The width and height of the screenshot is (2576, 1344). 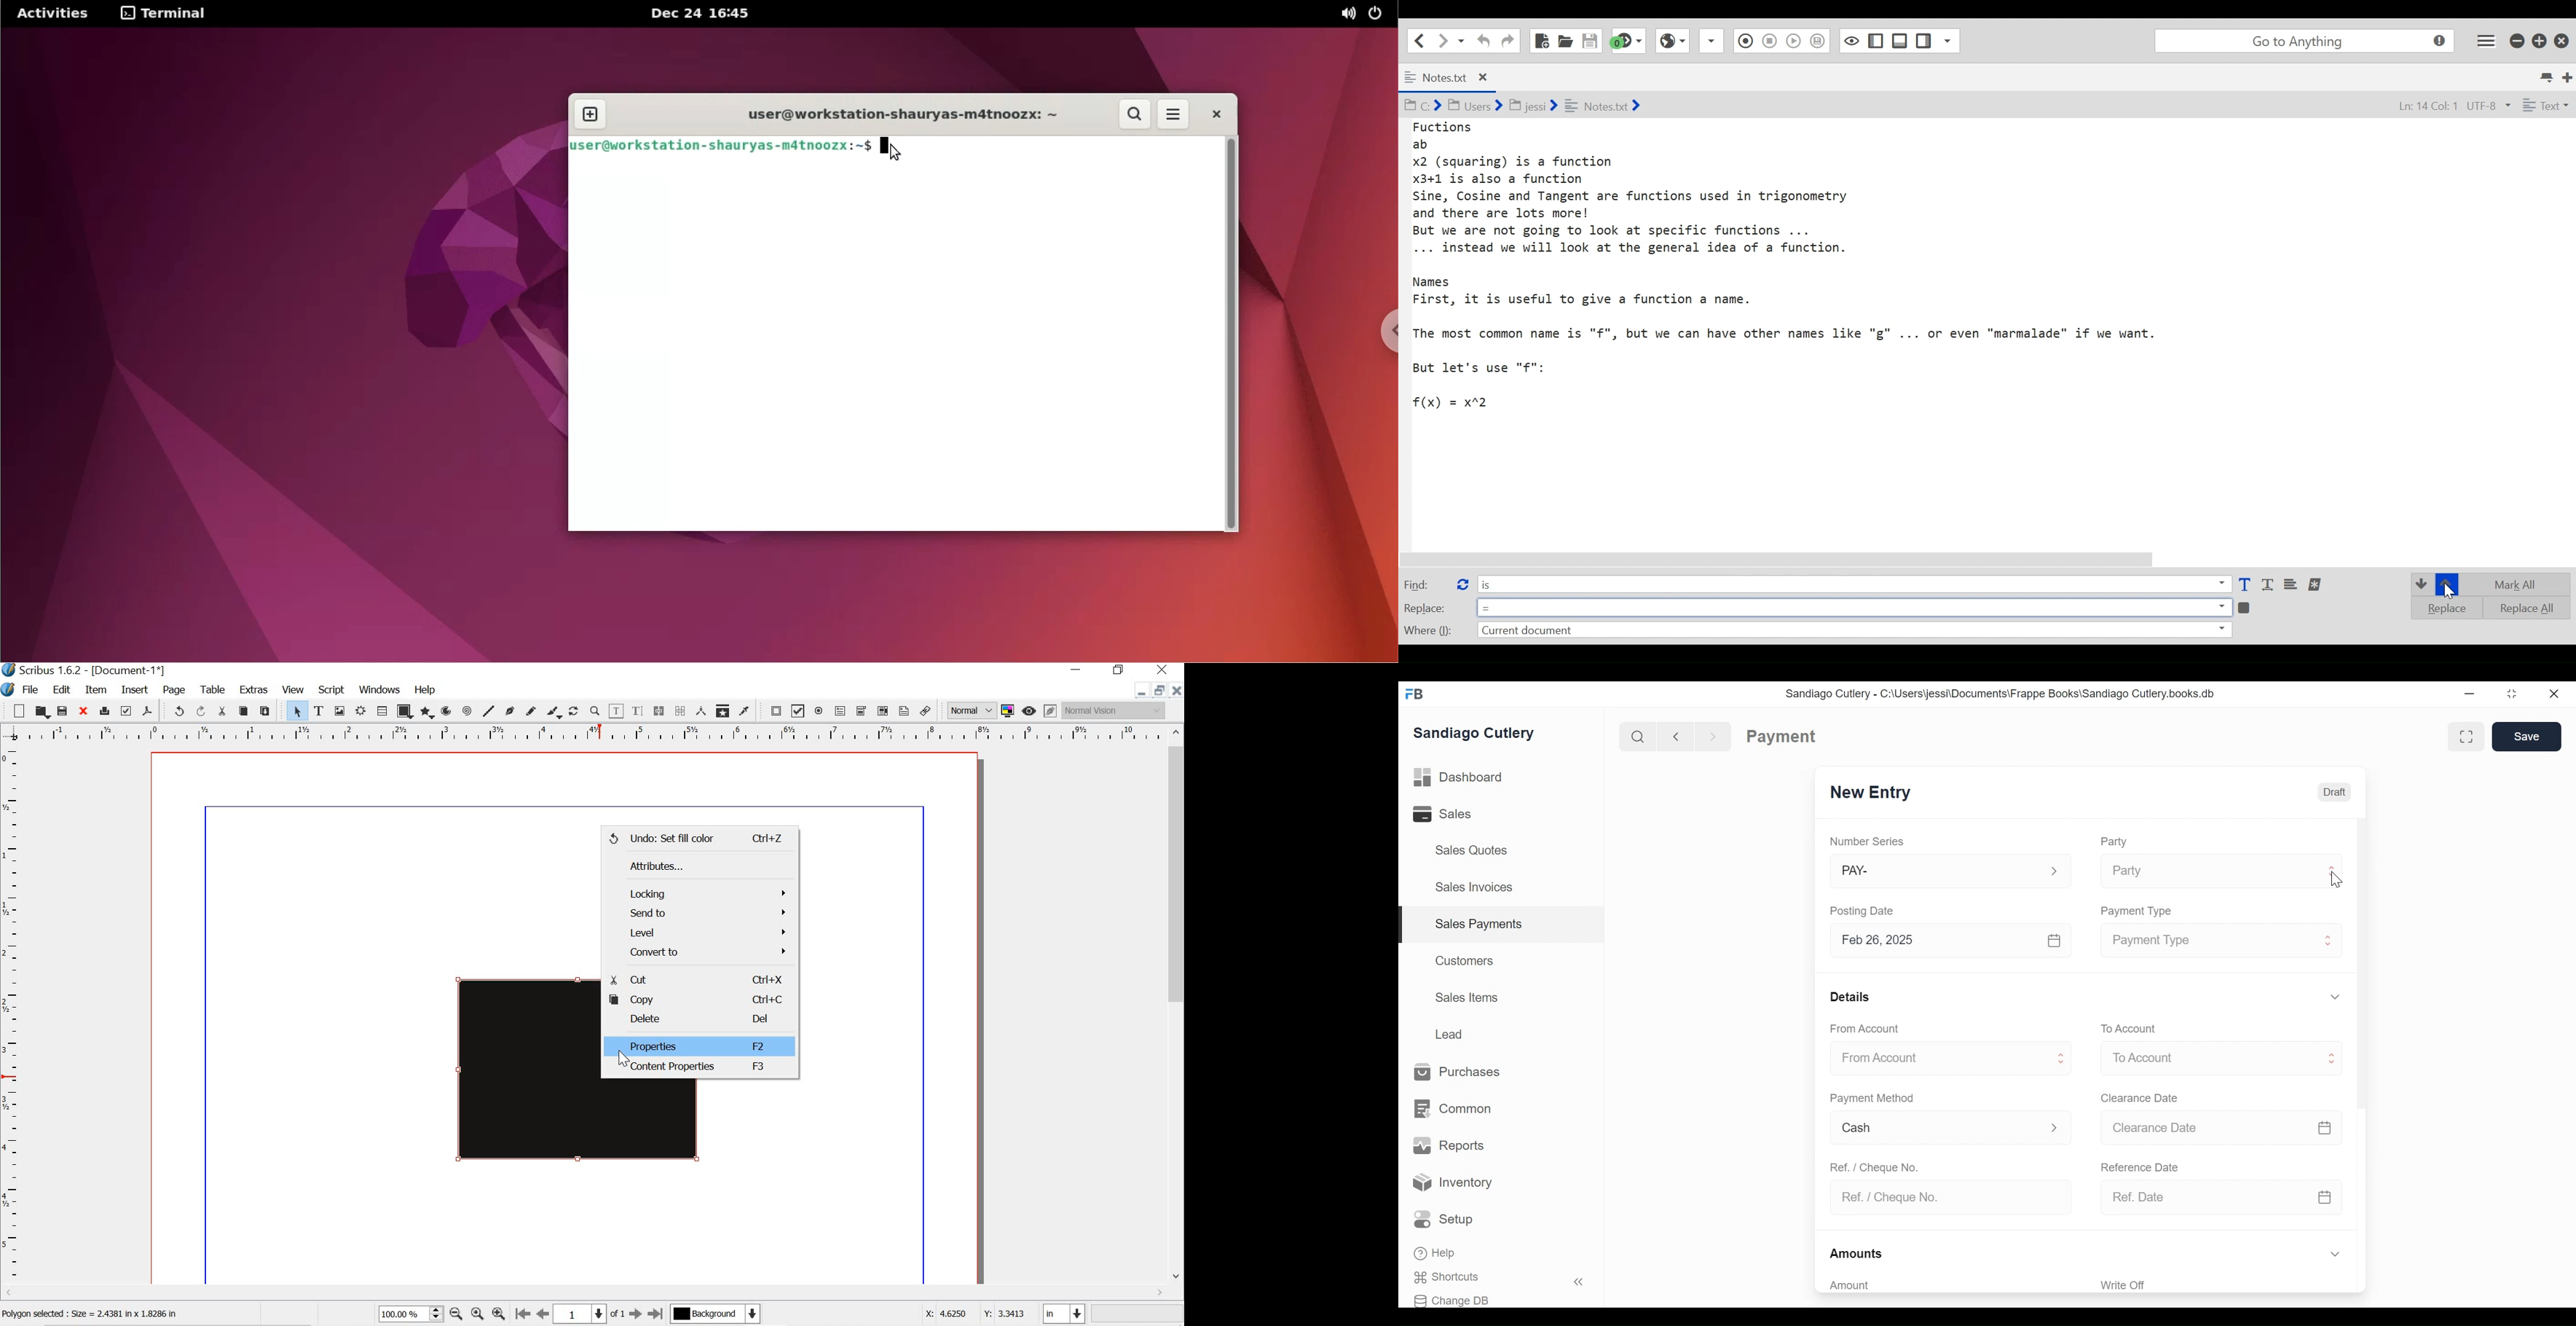 What do you see at coordinates (700, 891) in the screenshot?
I see `locking` at bounding box center [700, 891].